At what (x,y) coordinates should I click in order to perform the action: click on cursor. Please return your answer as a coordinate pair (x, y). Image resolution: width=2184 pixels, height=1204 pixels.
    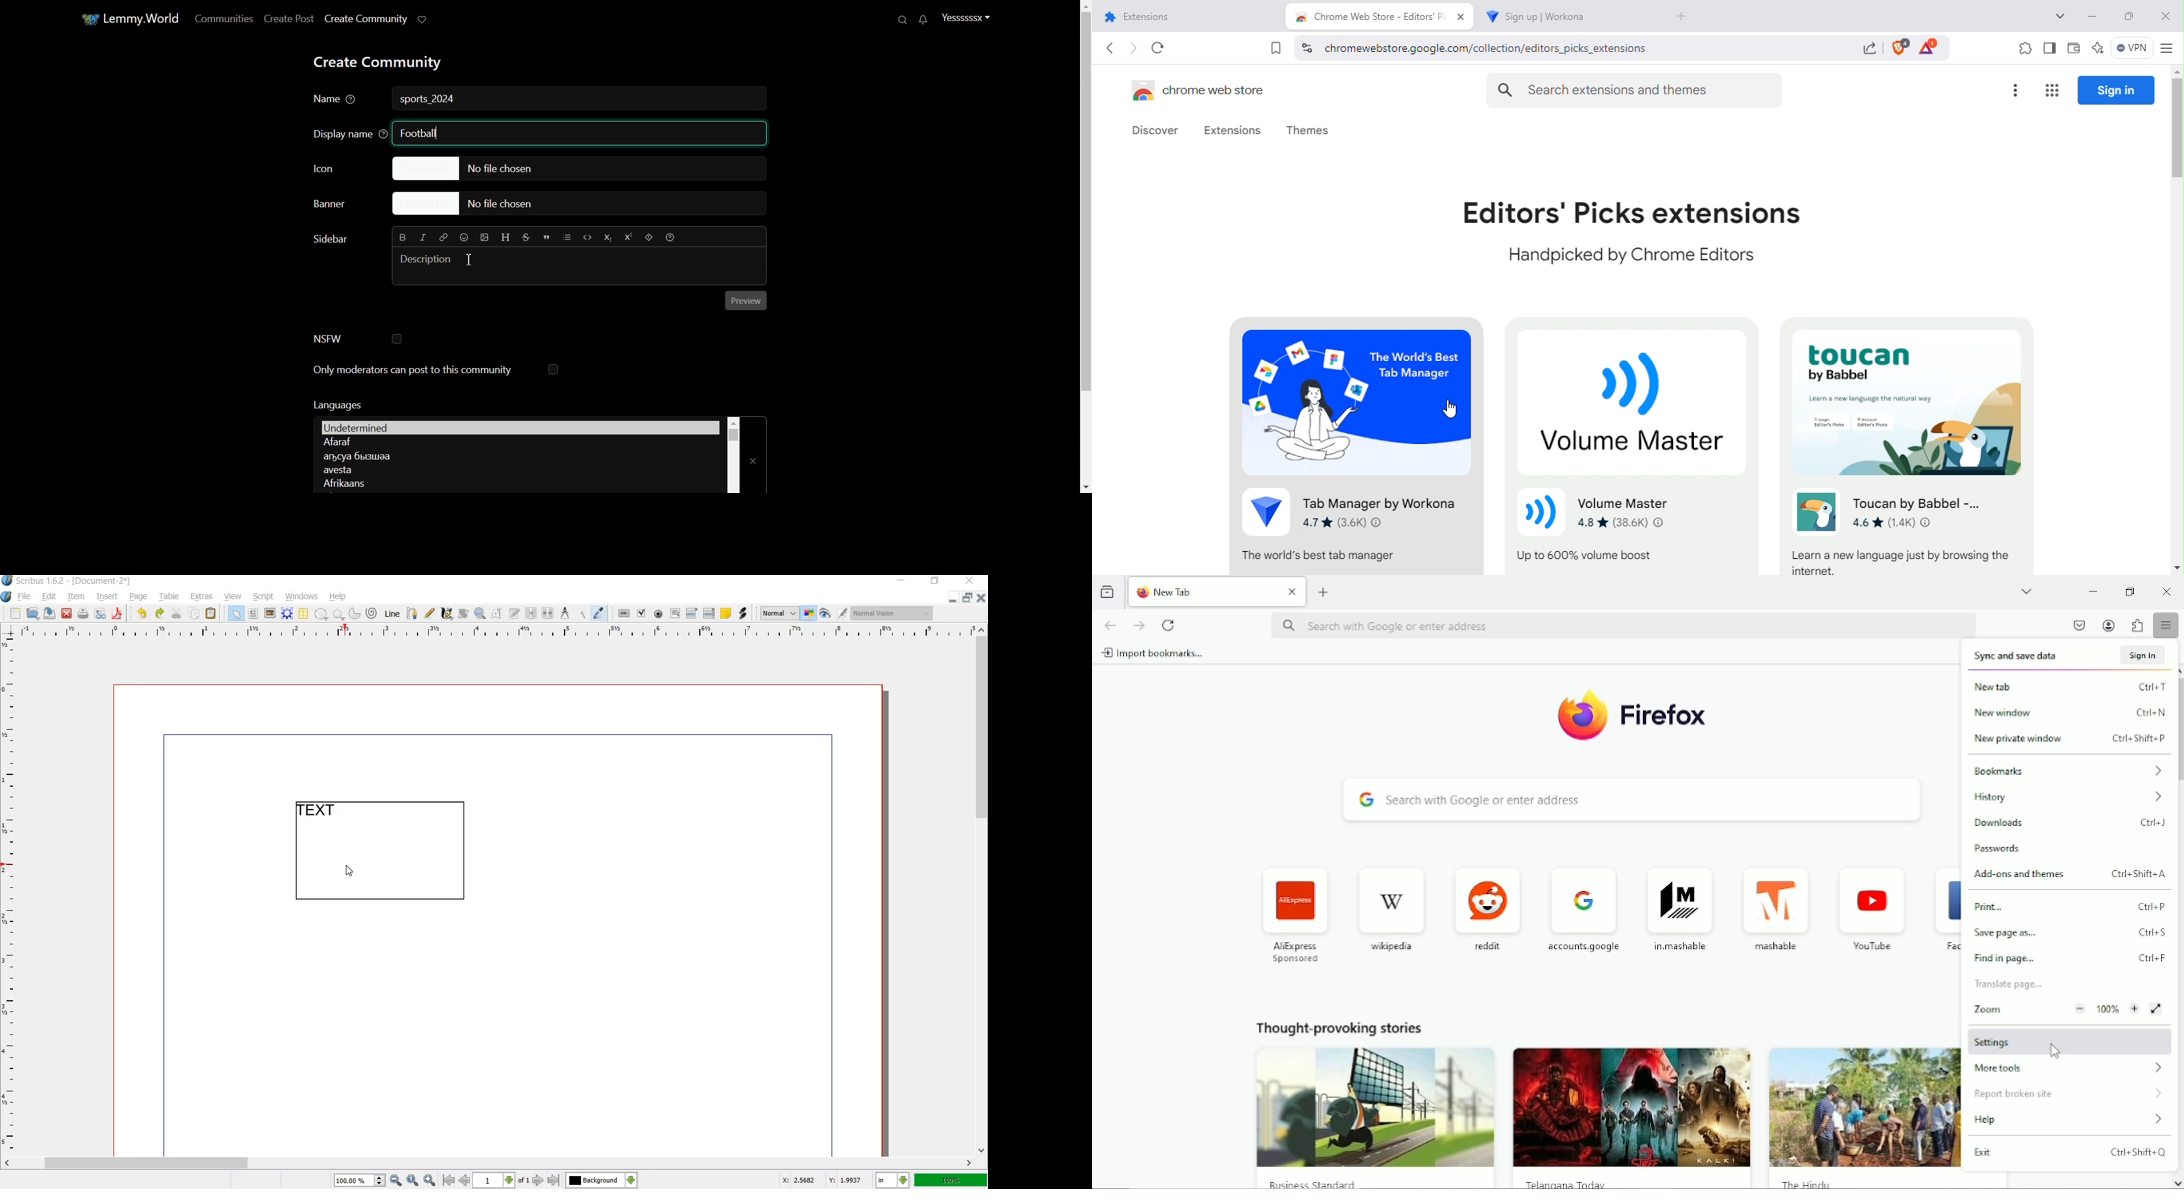
    Looking at the image, I should click on (353, 872).